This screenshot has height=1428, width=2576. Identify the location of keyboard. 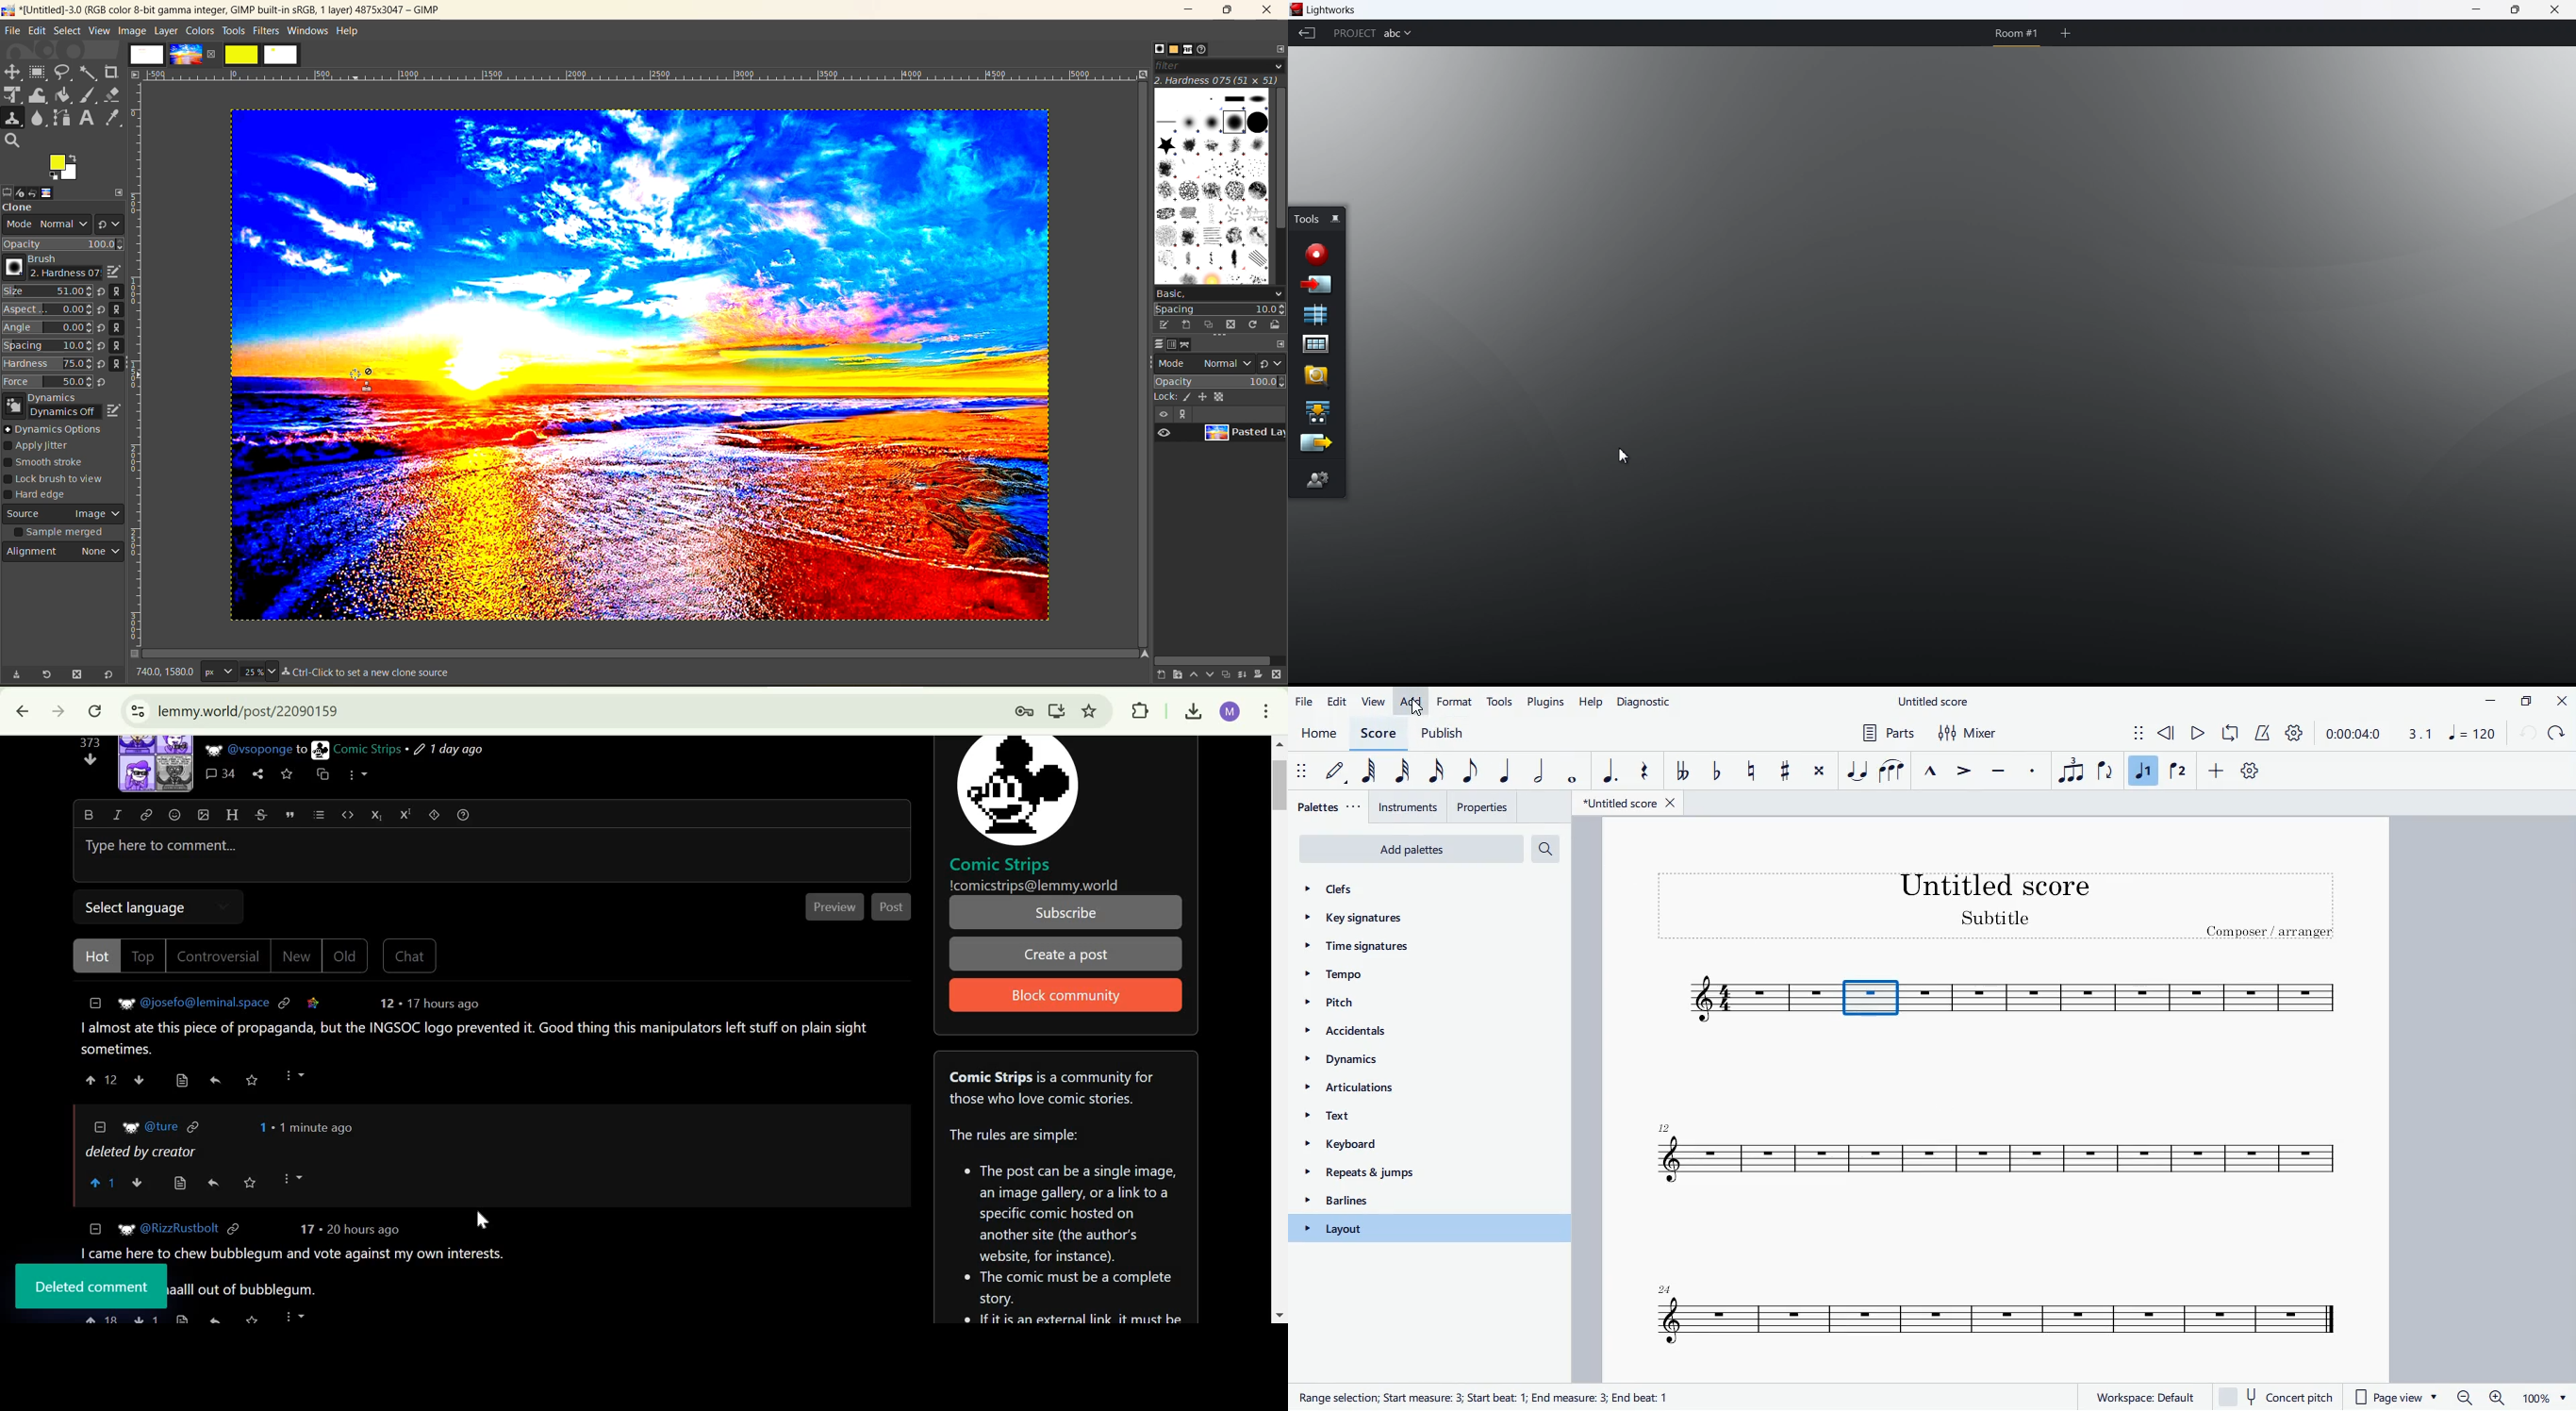
(1419, 1147).